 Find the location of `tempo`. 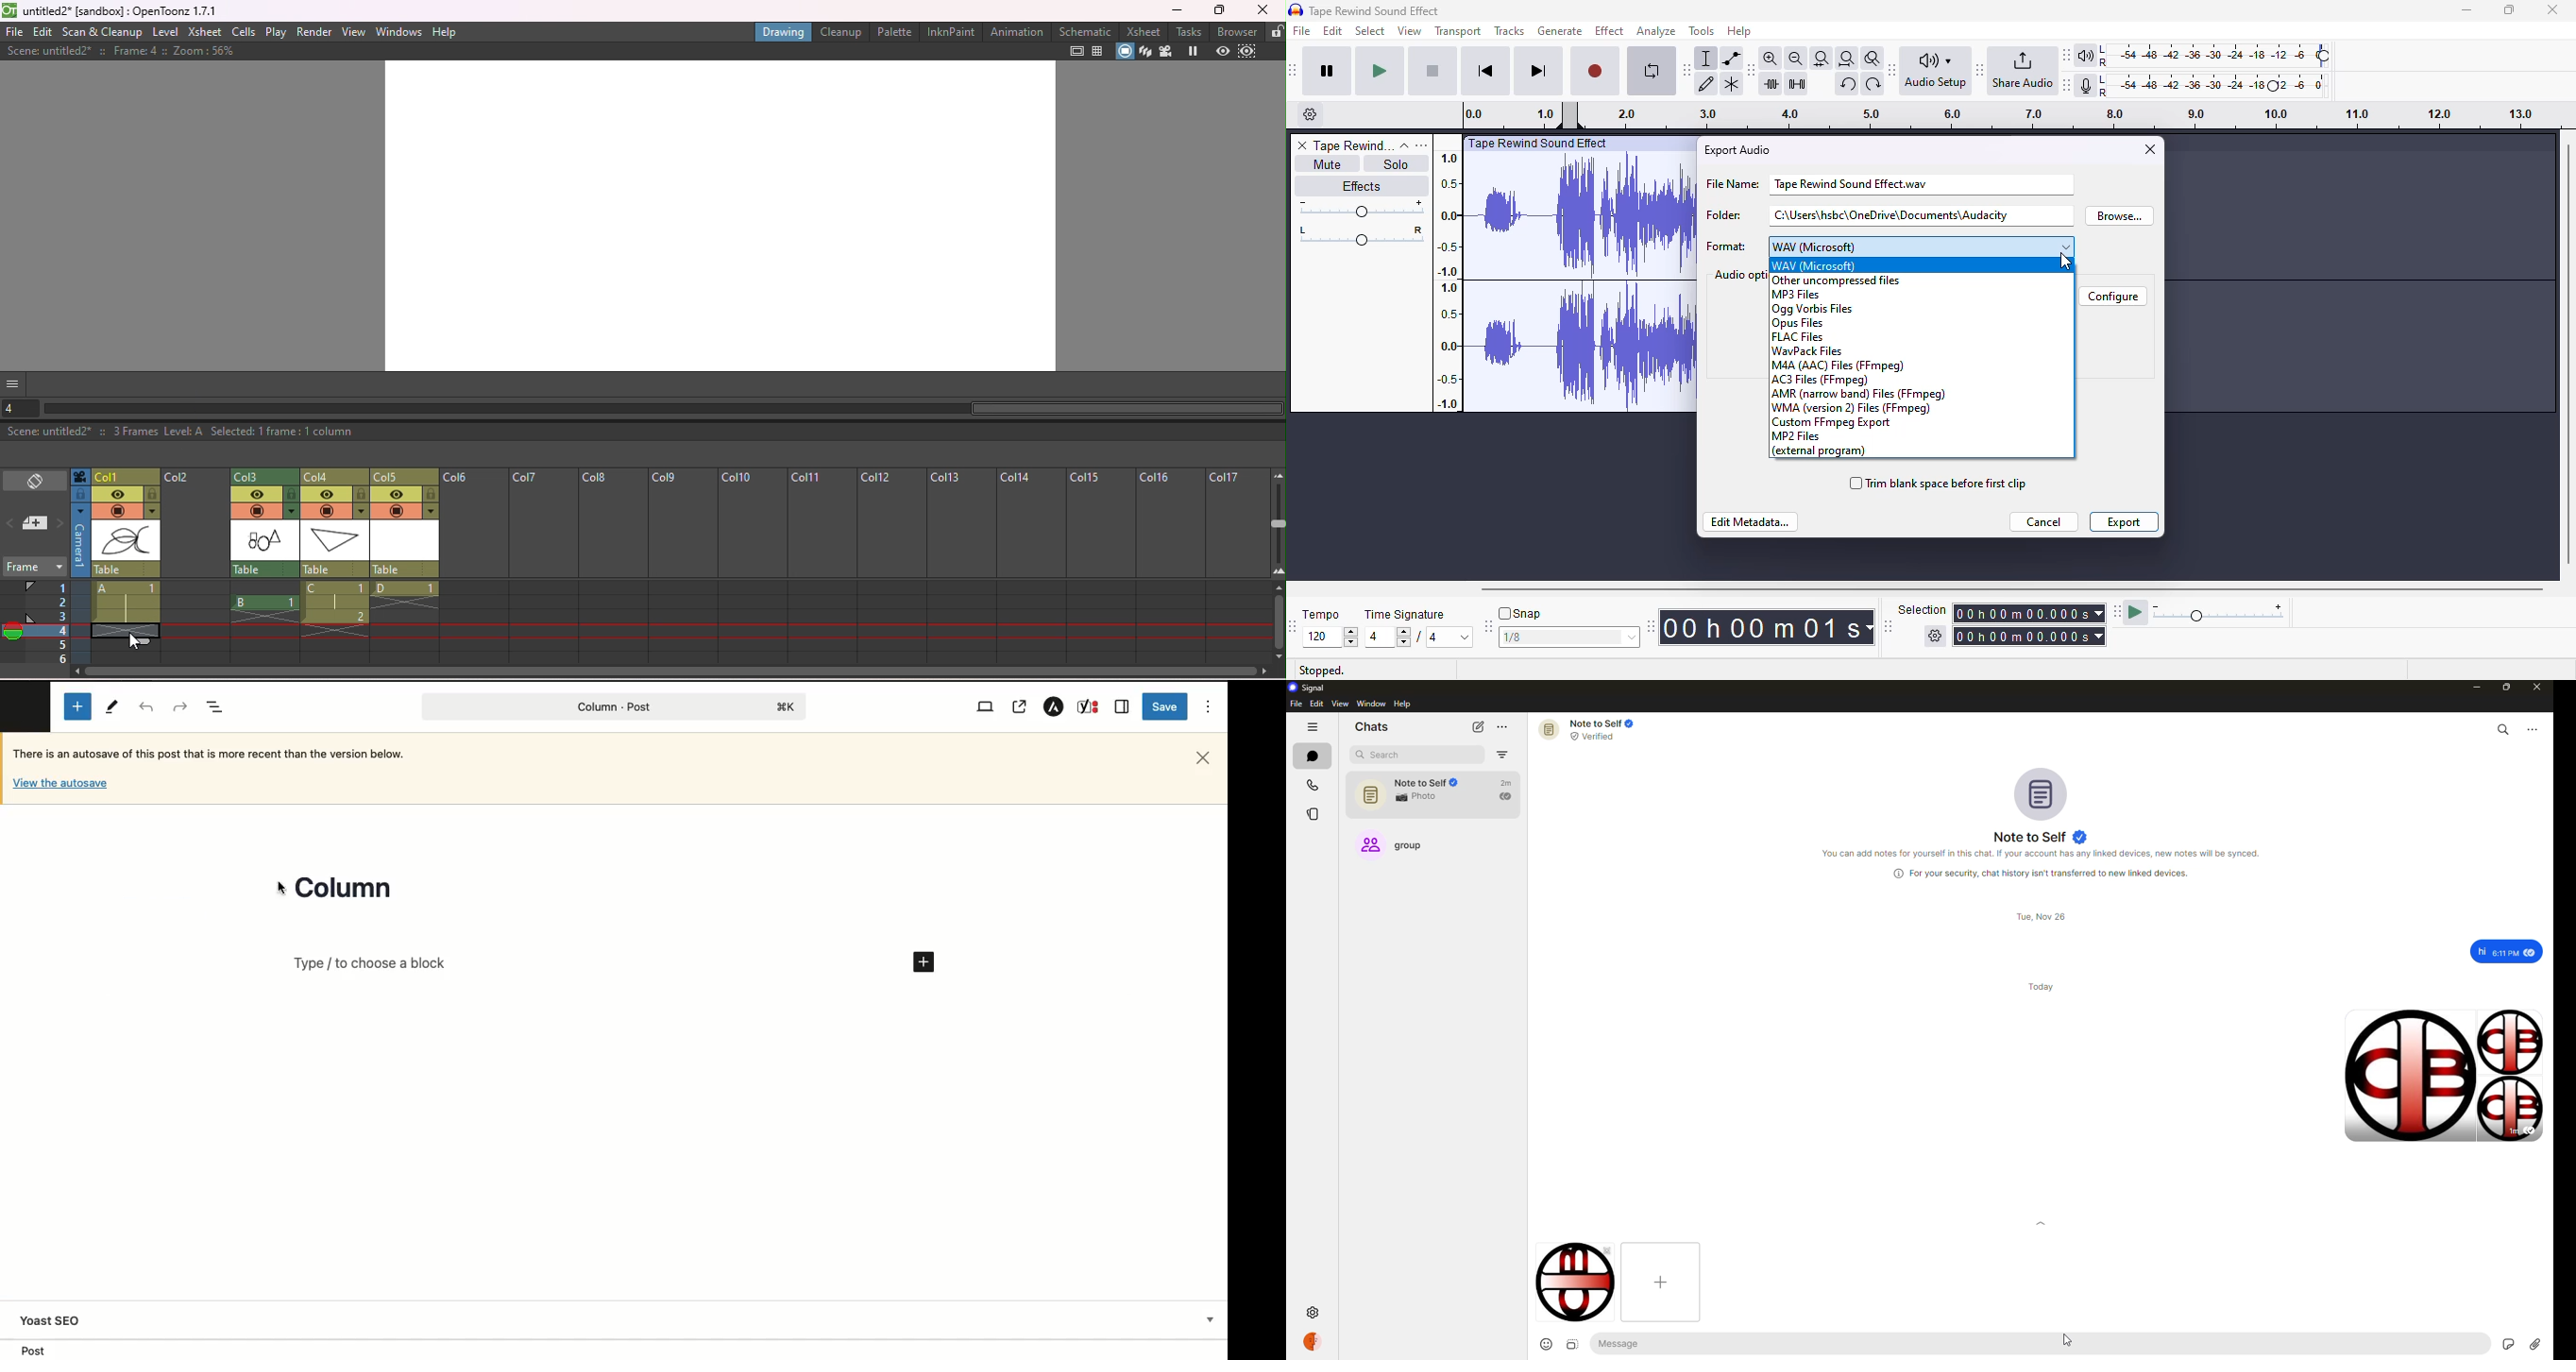

tempo is located at coordinates (1332, 629).